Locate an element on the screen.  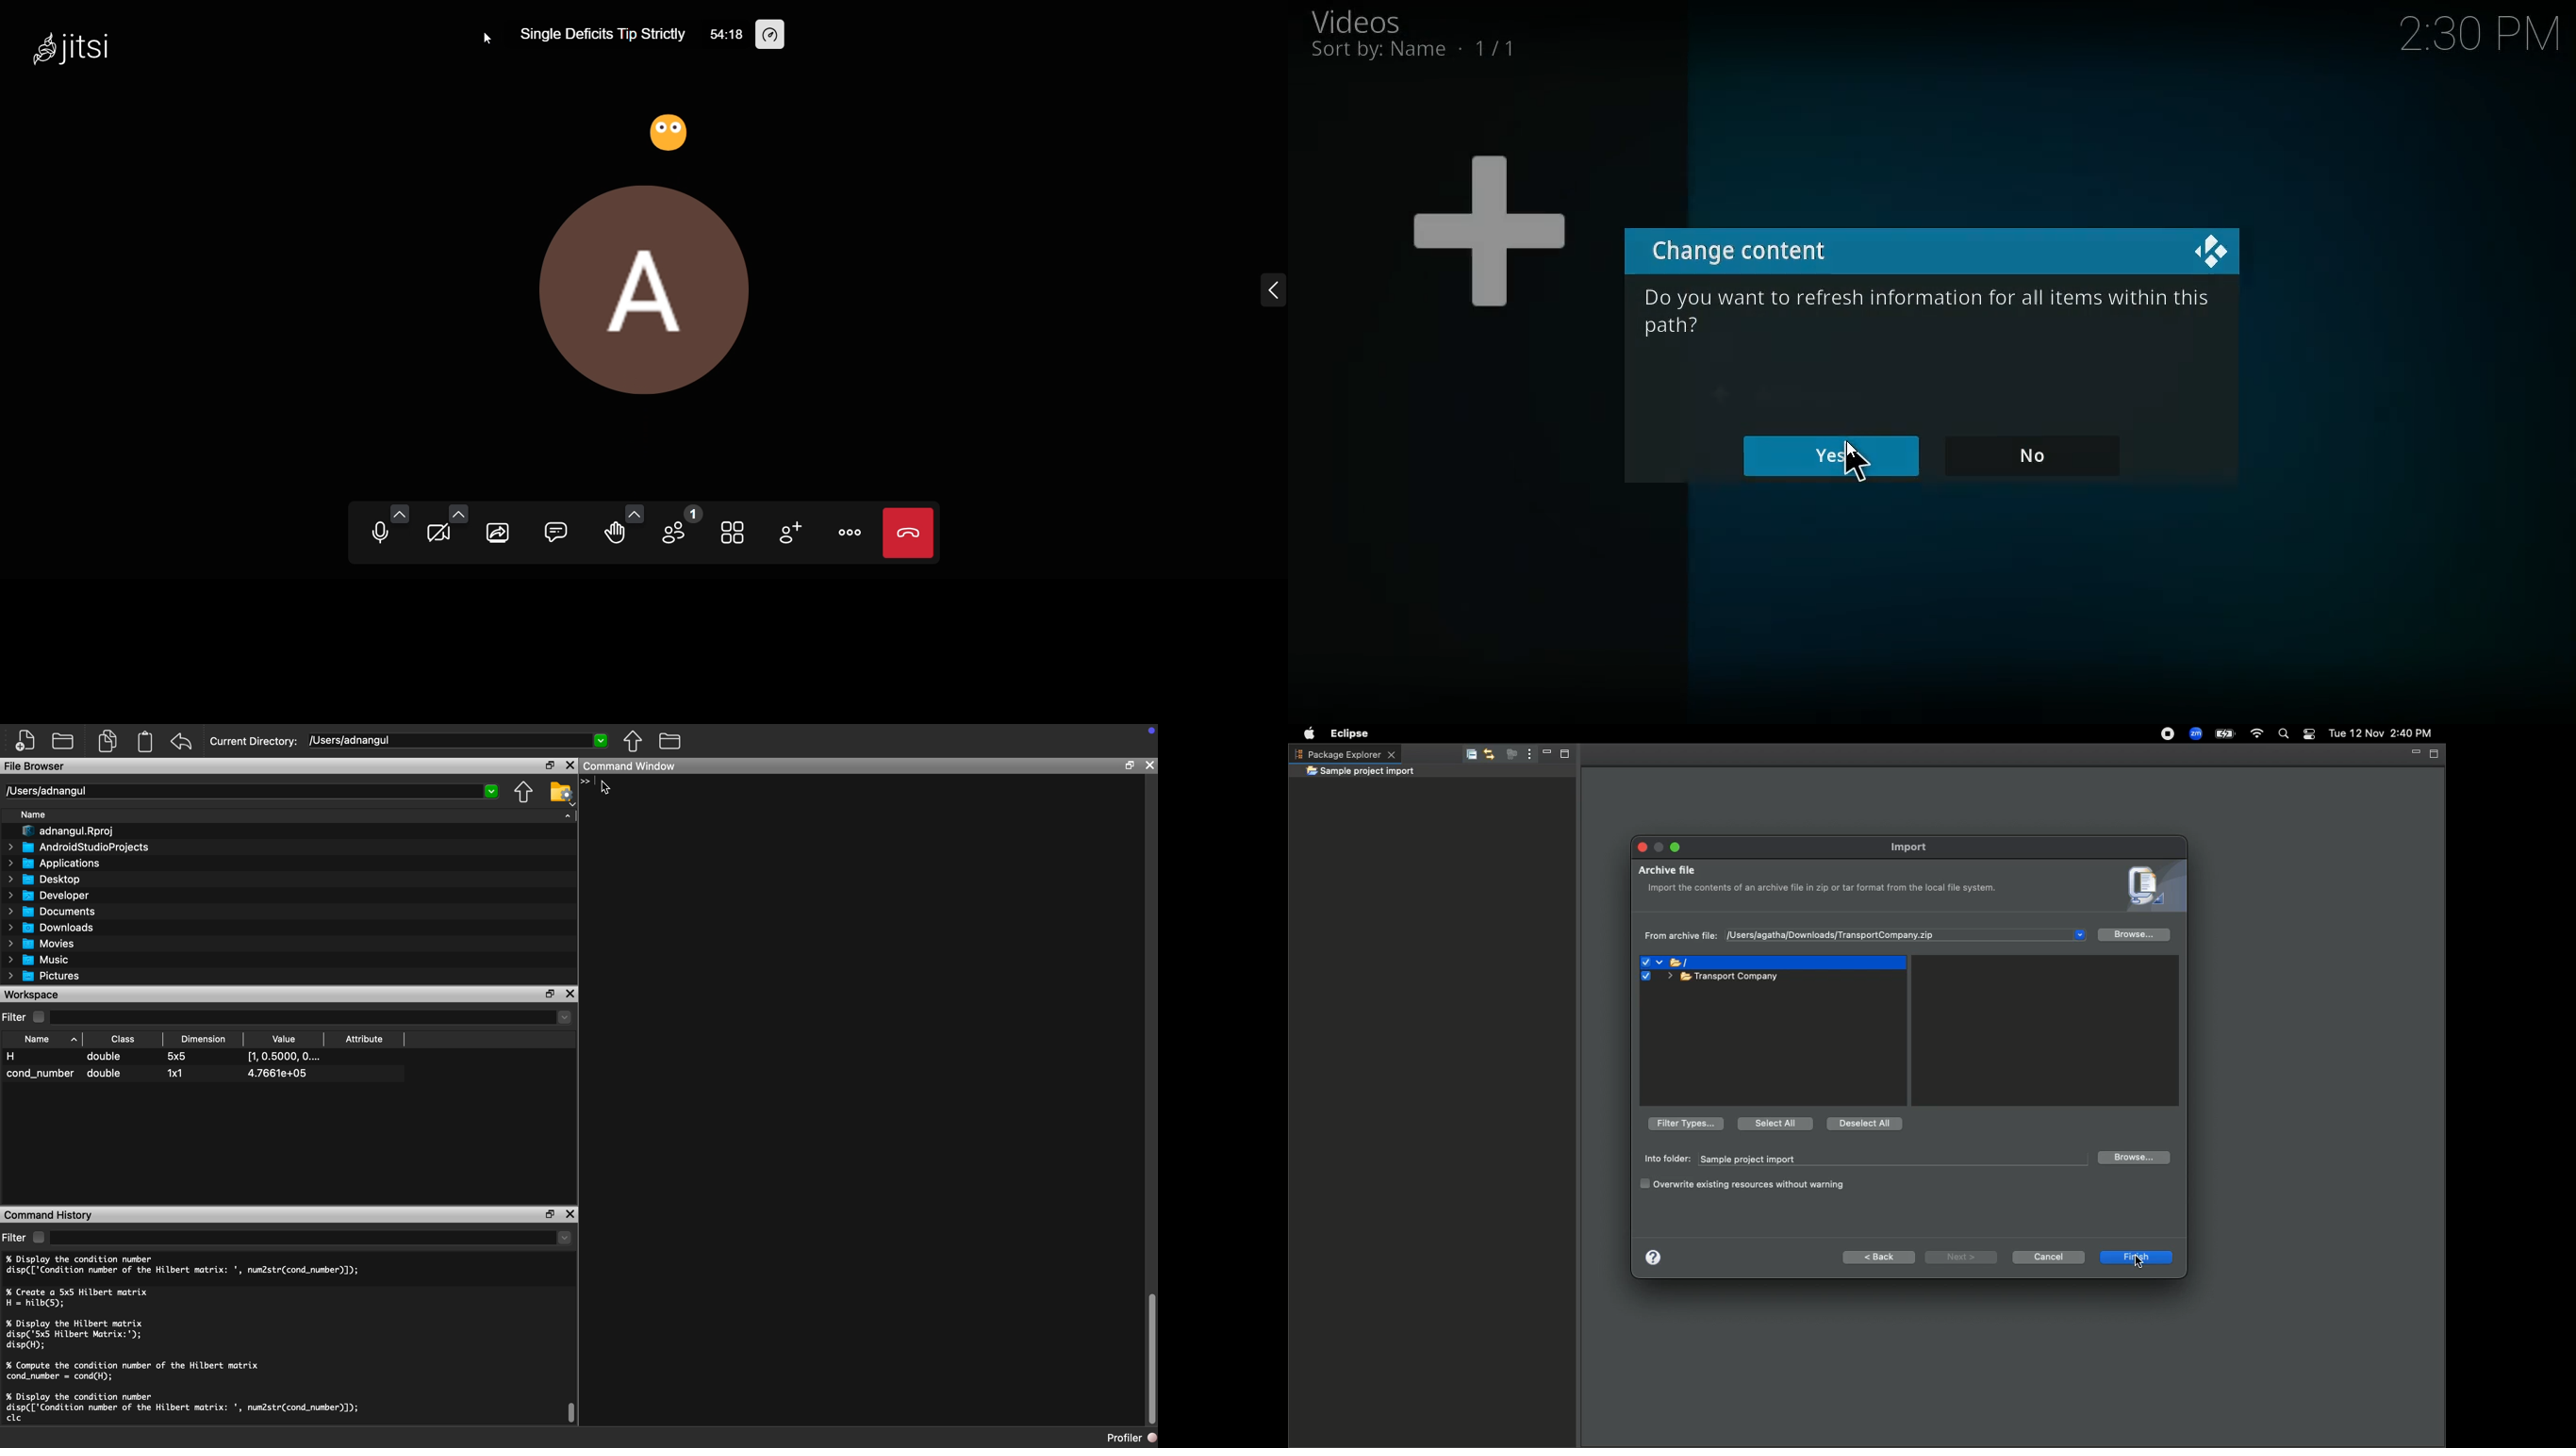
yes is located at coordinates (1832, 456).